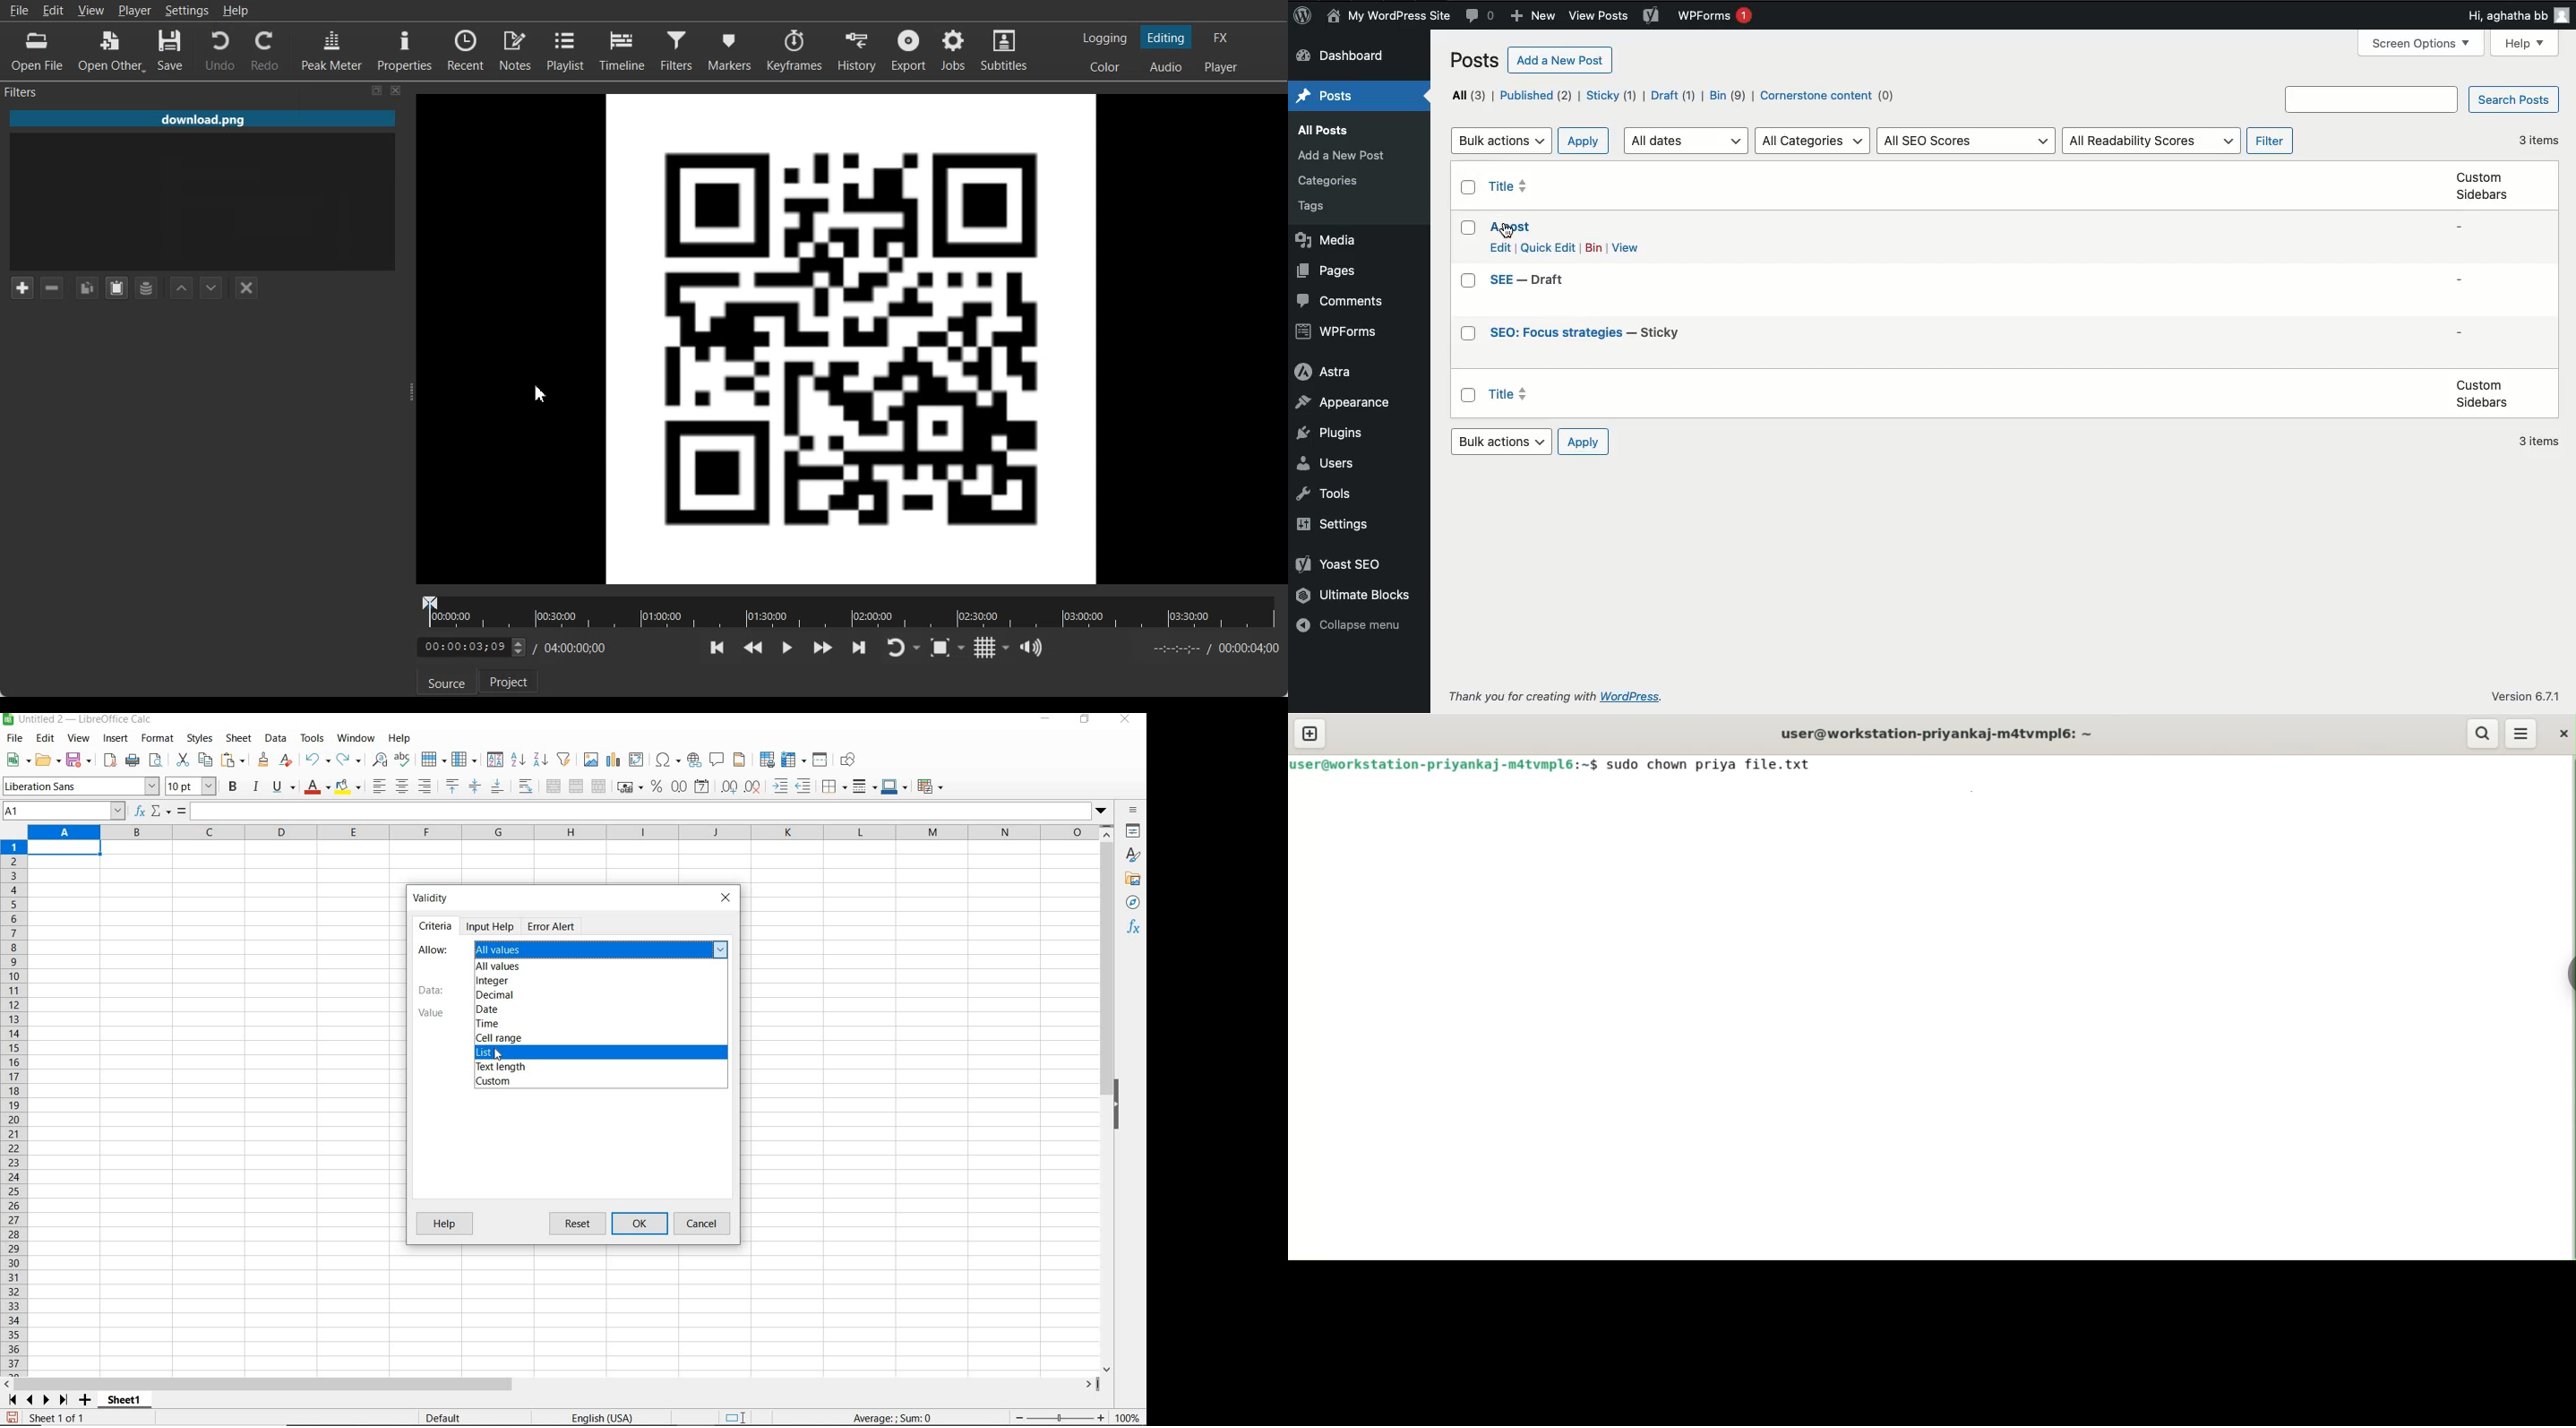 The height and width of the screenshot is (1428, 2576). Describe the element at coordinates (317, 760) in the screenshot. I see `undo` at that location.